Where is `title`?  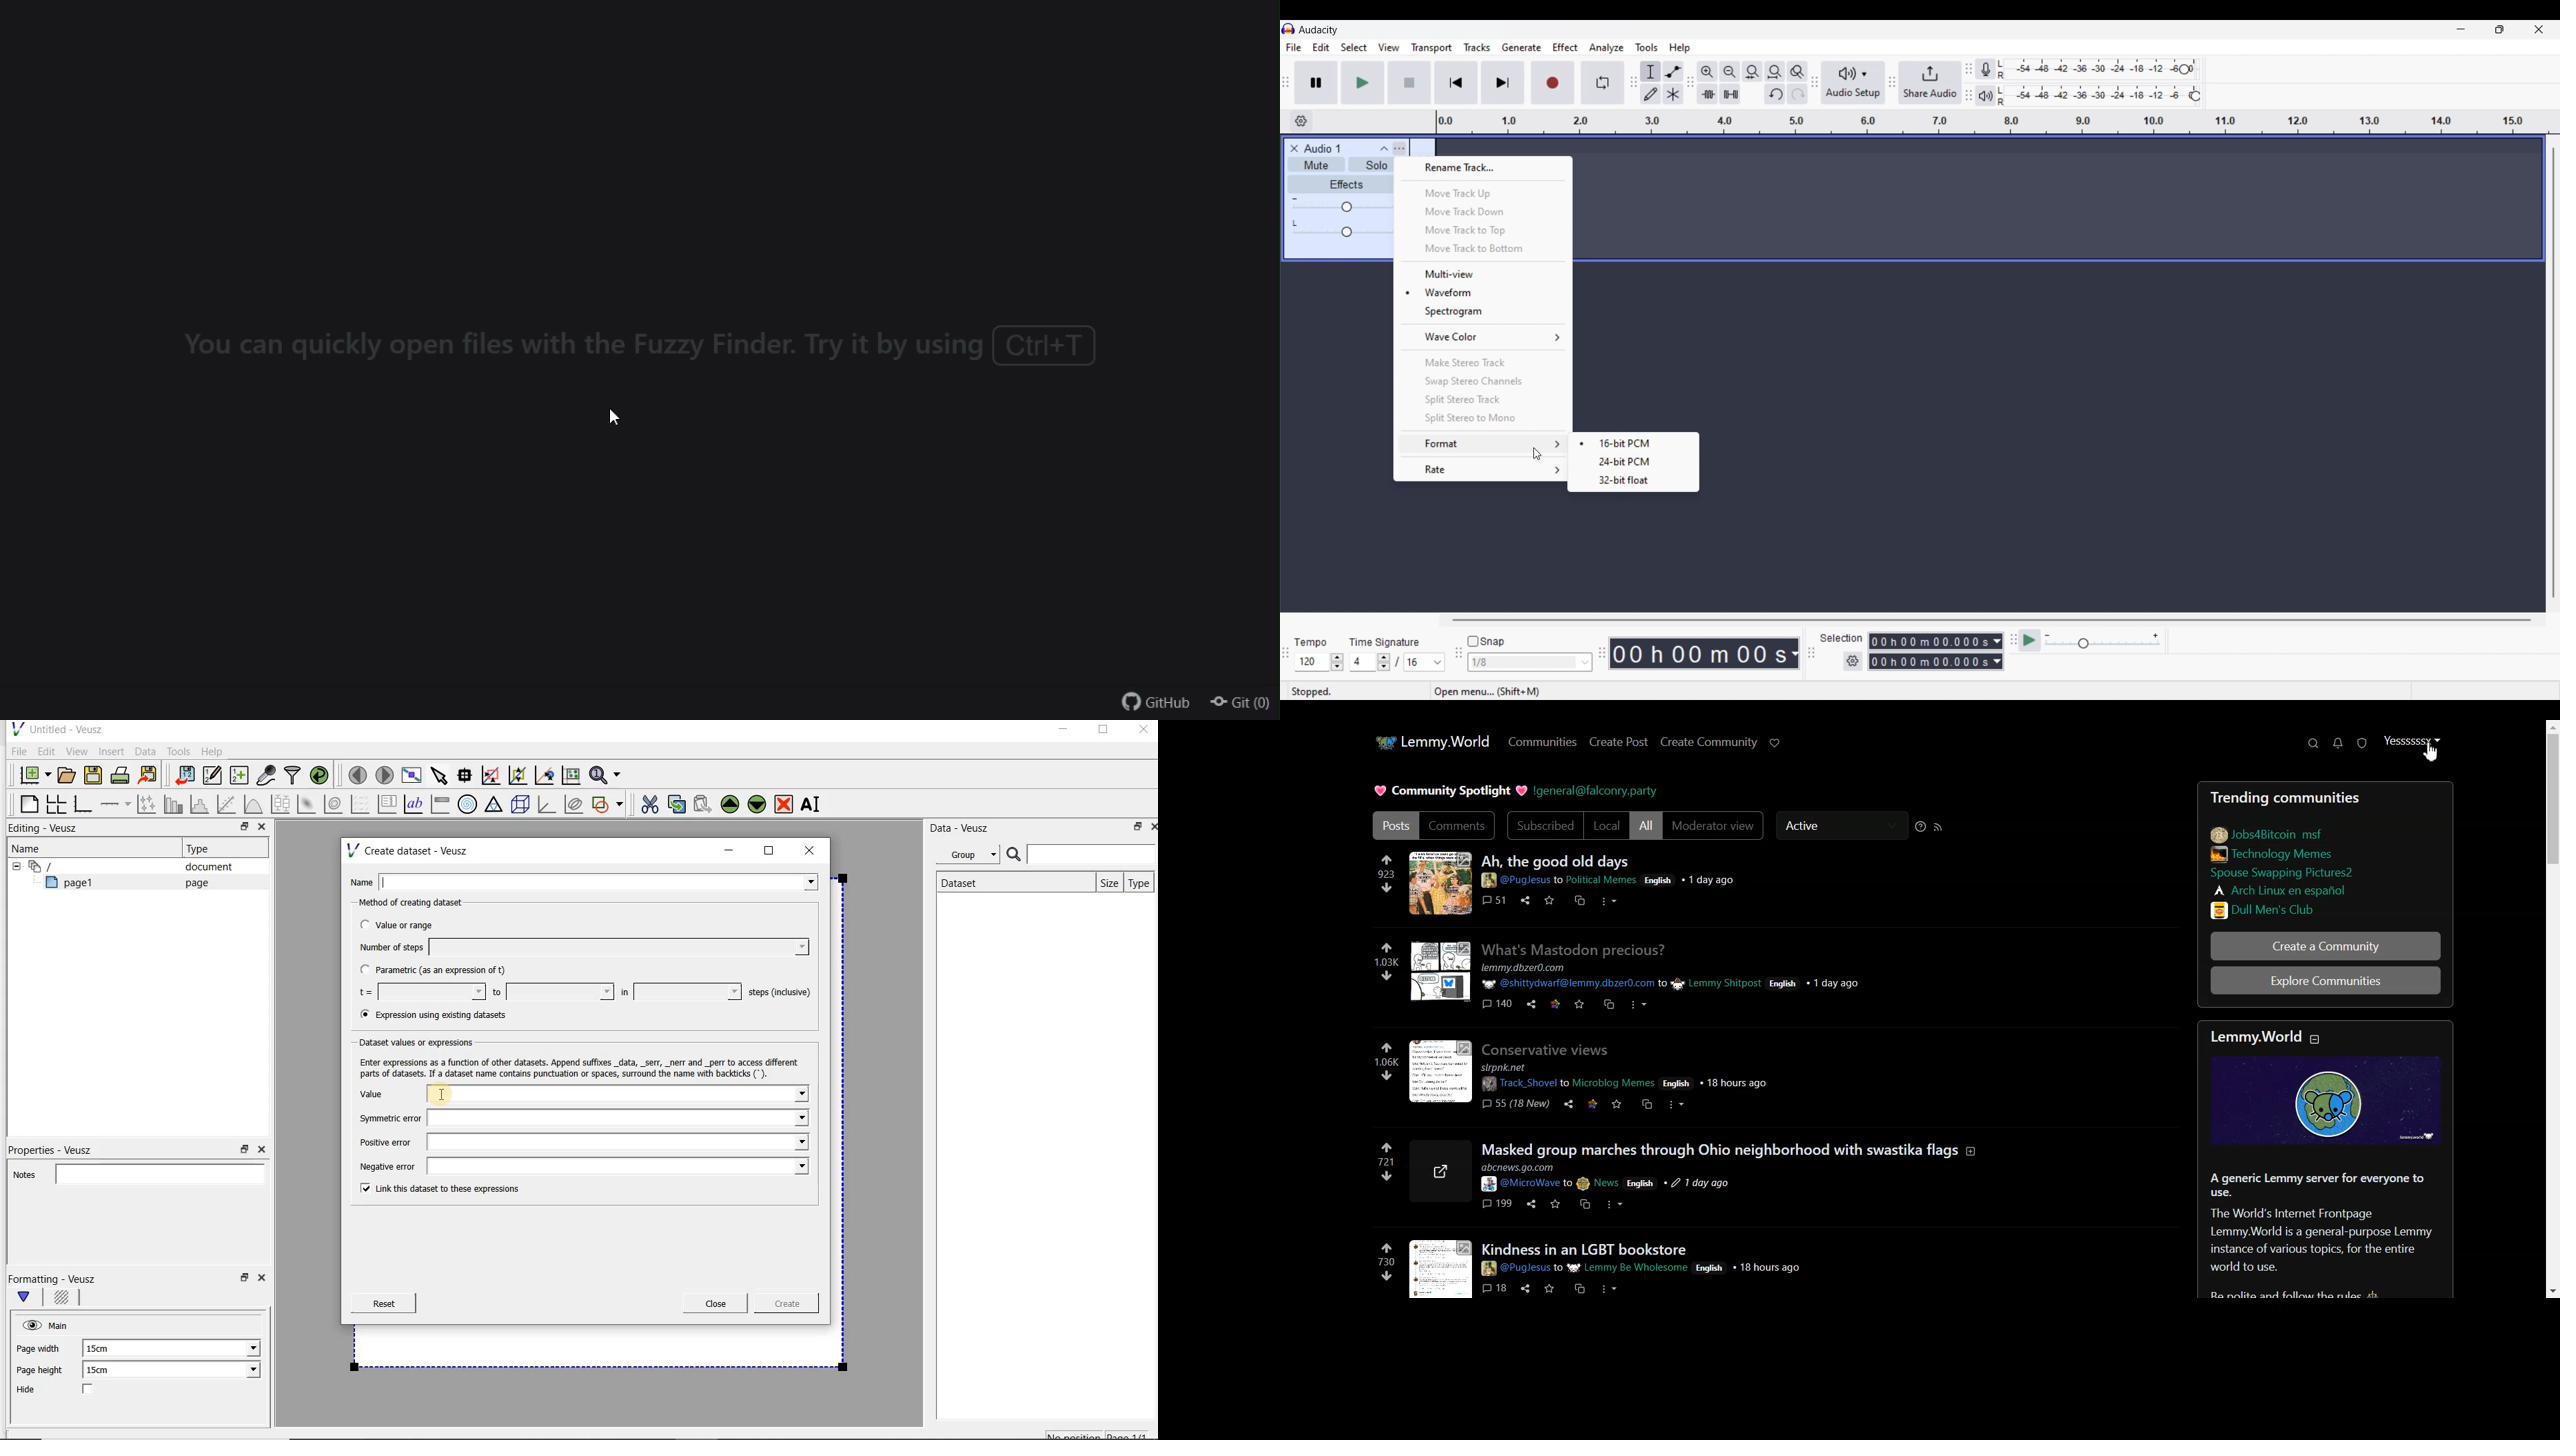 title is located at coordinates (2277, 1037).